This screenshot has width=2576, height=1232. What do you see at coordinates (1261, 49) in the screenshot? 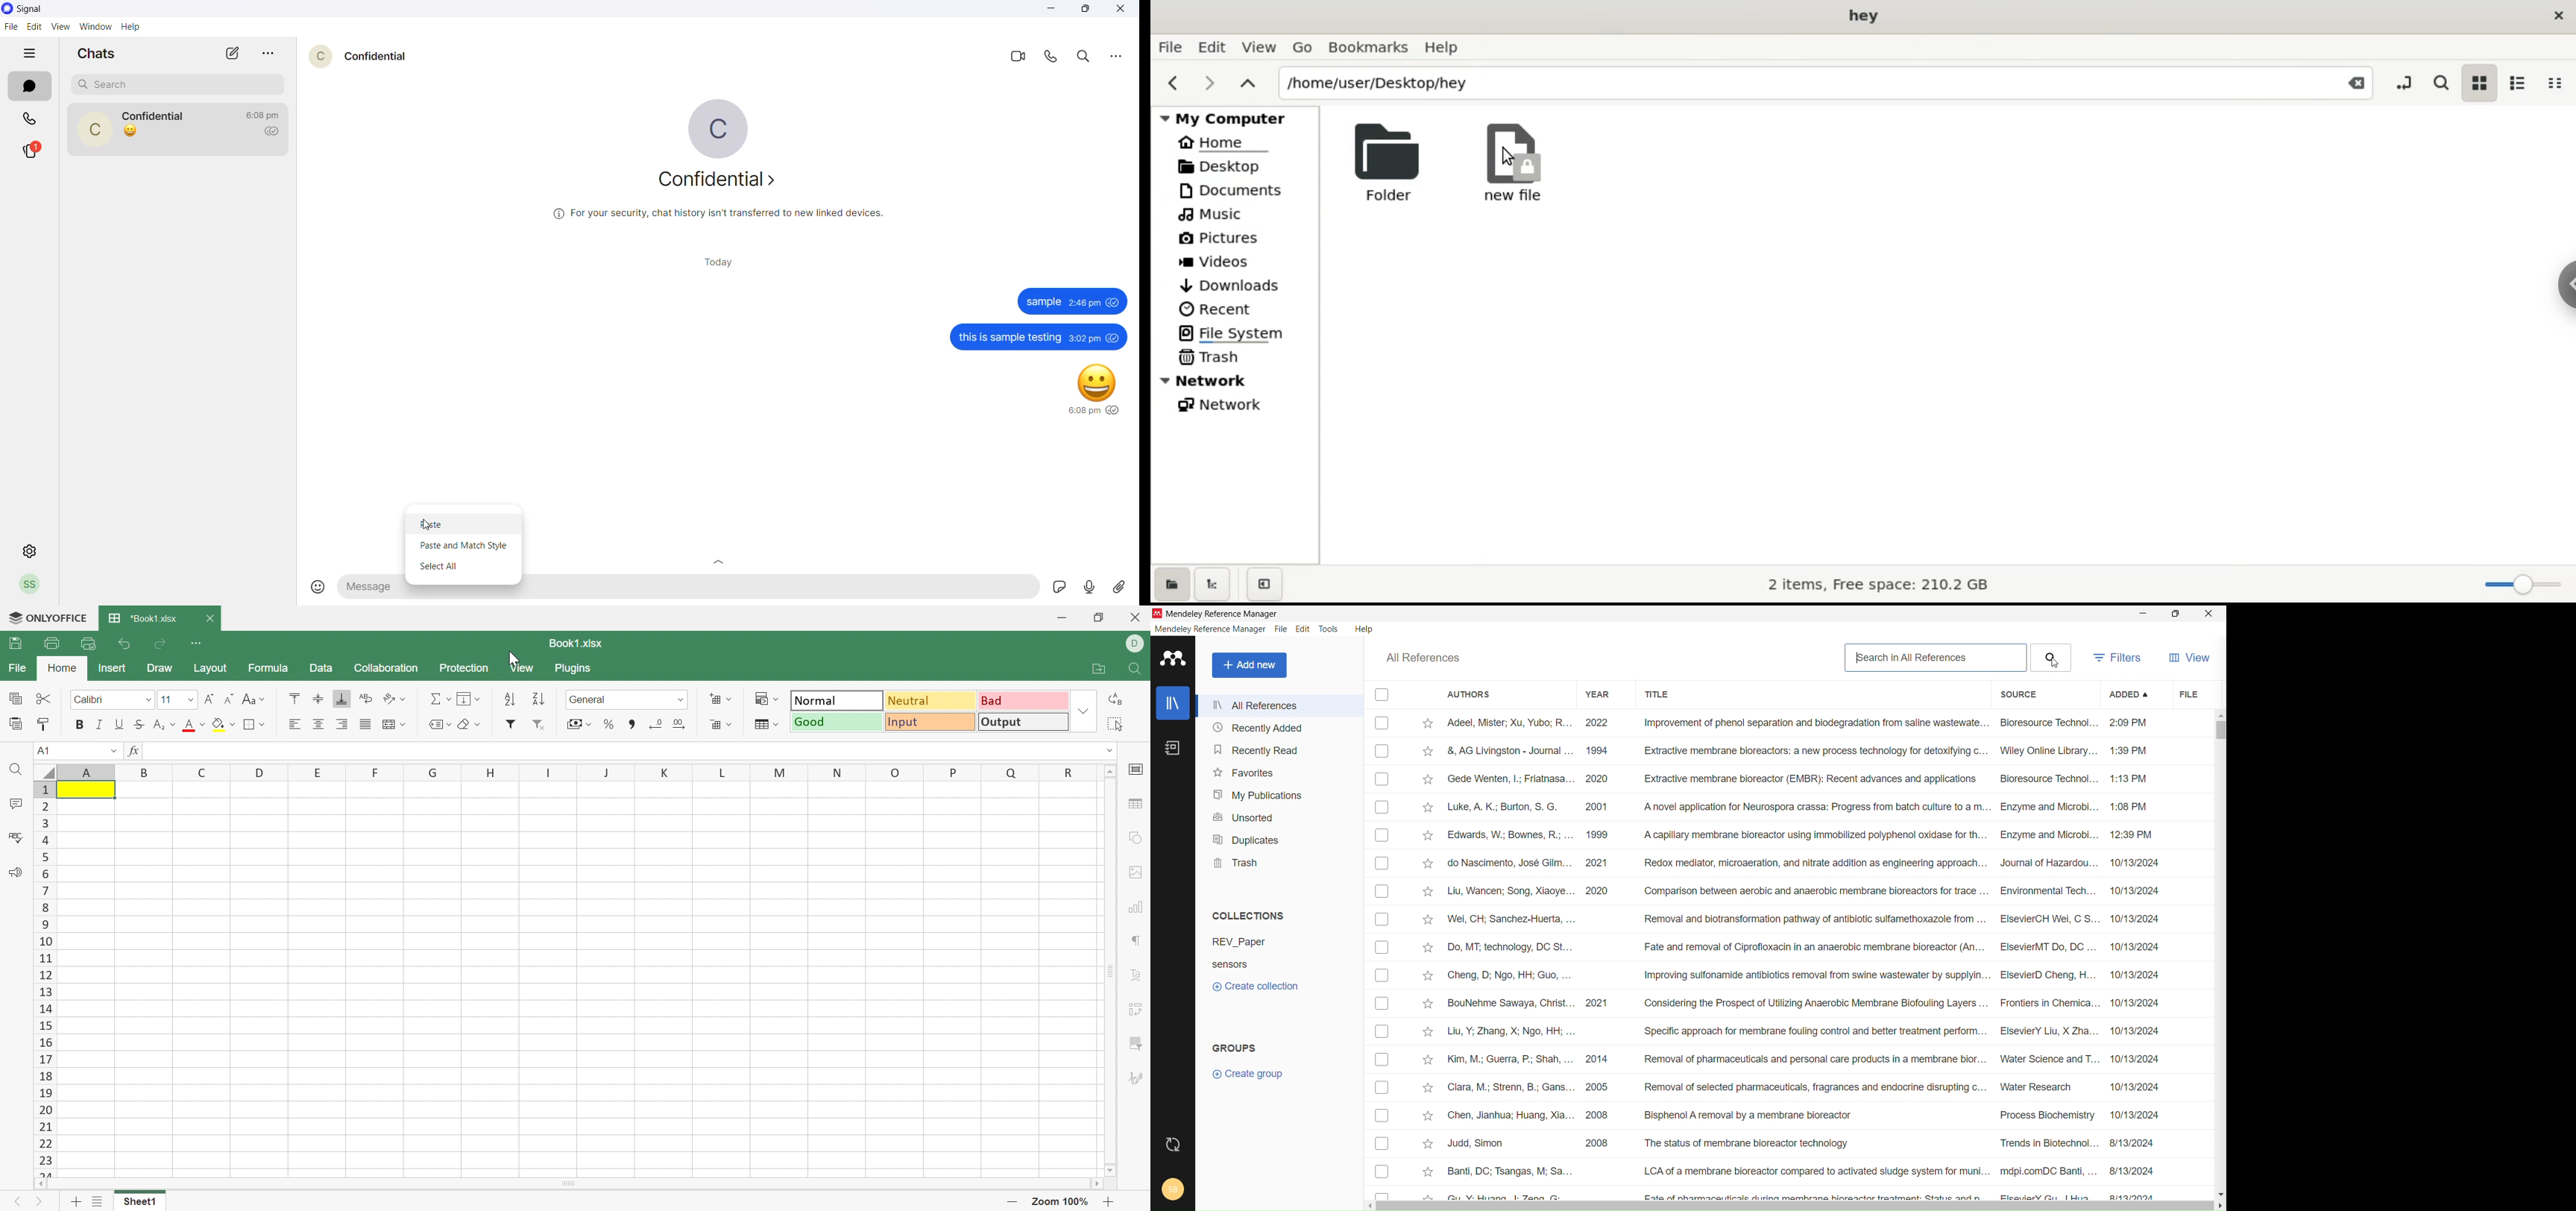
I see `View` at bounding box center [1261, 49].